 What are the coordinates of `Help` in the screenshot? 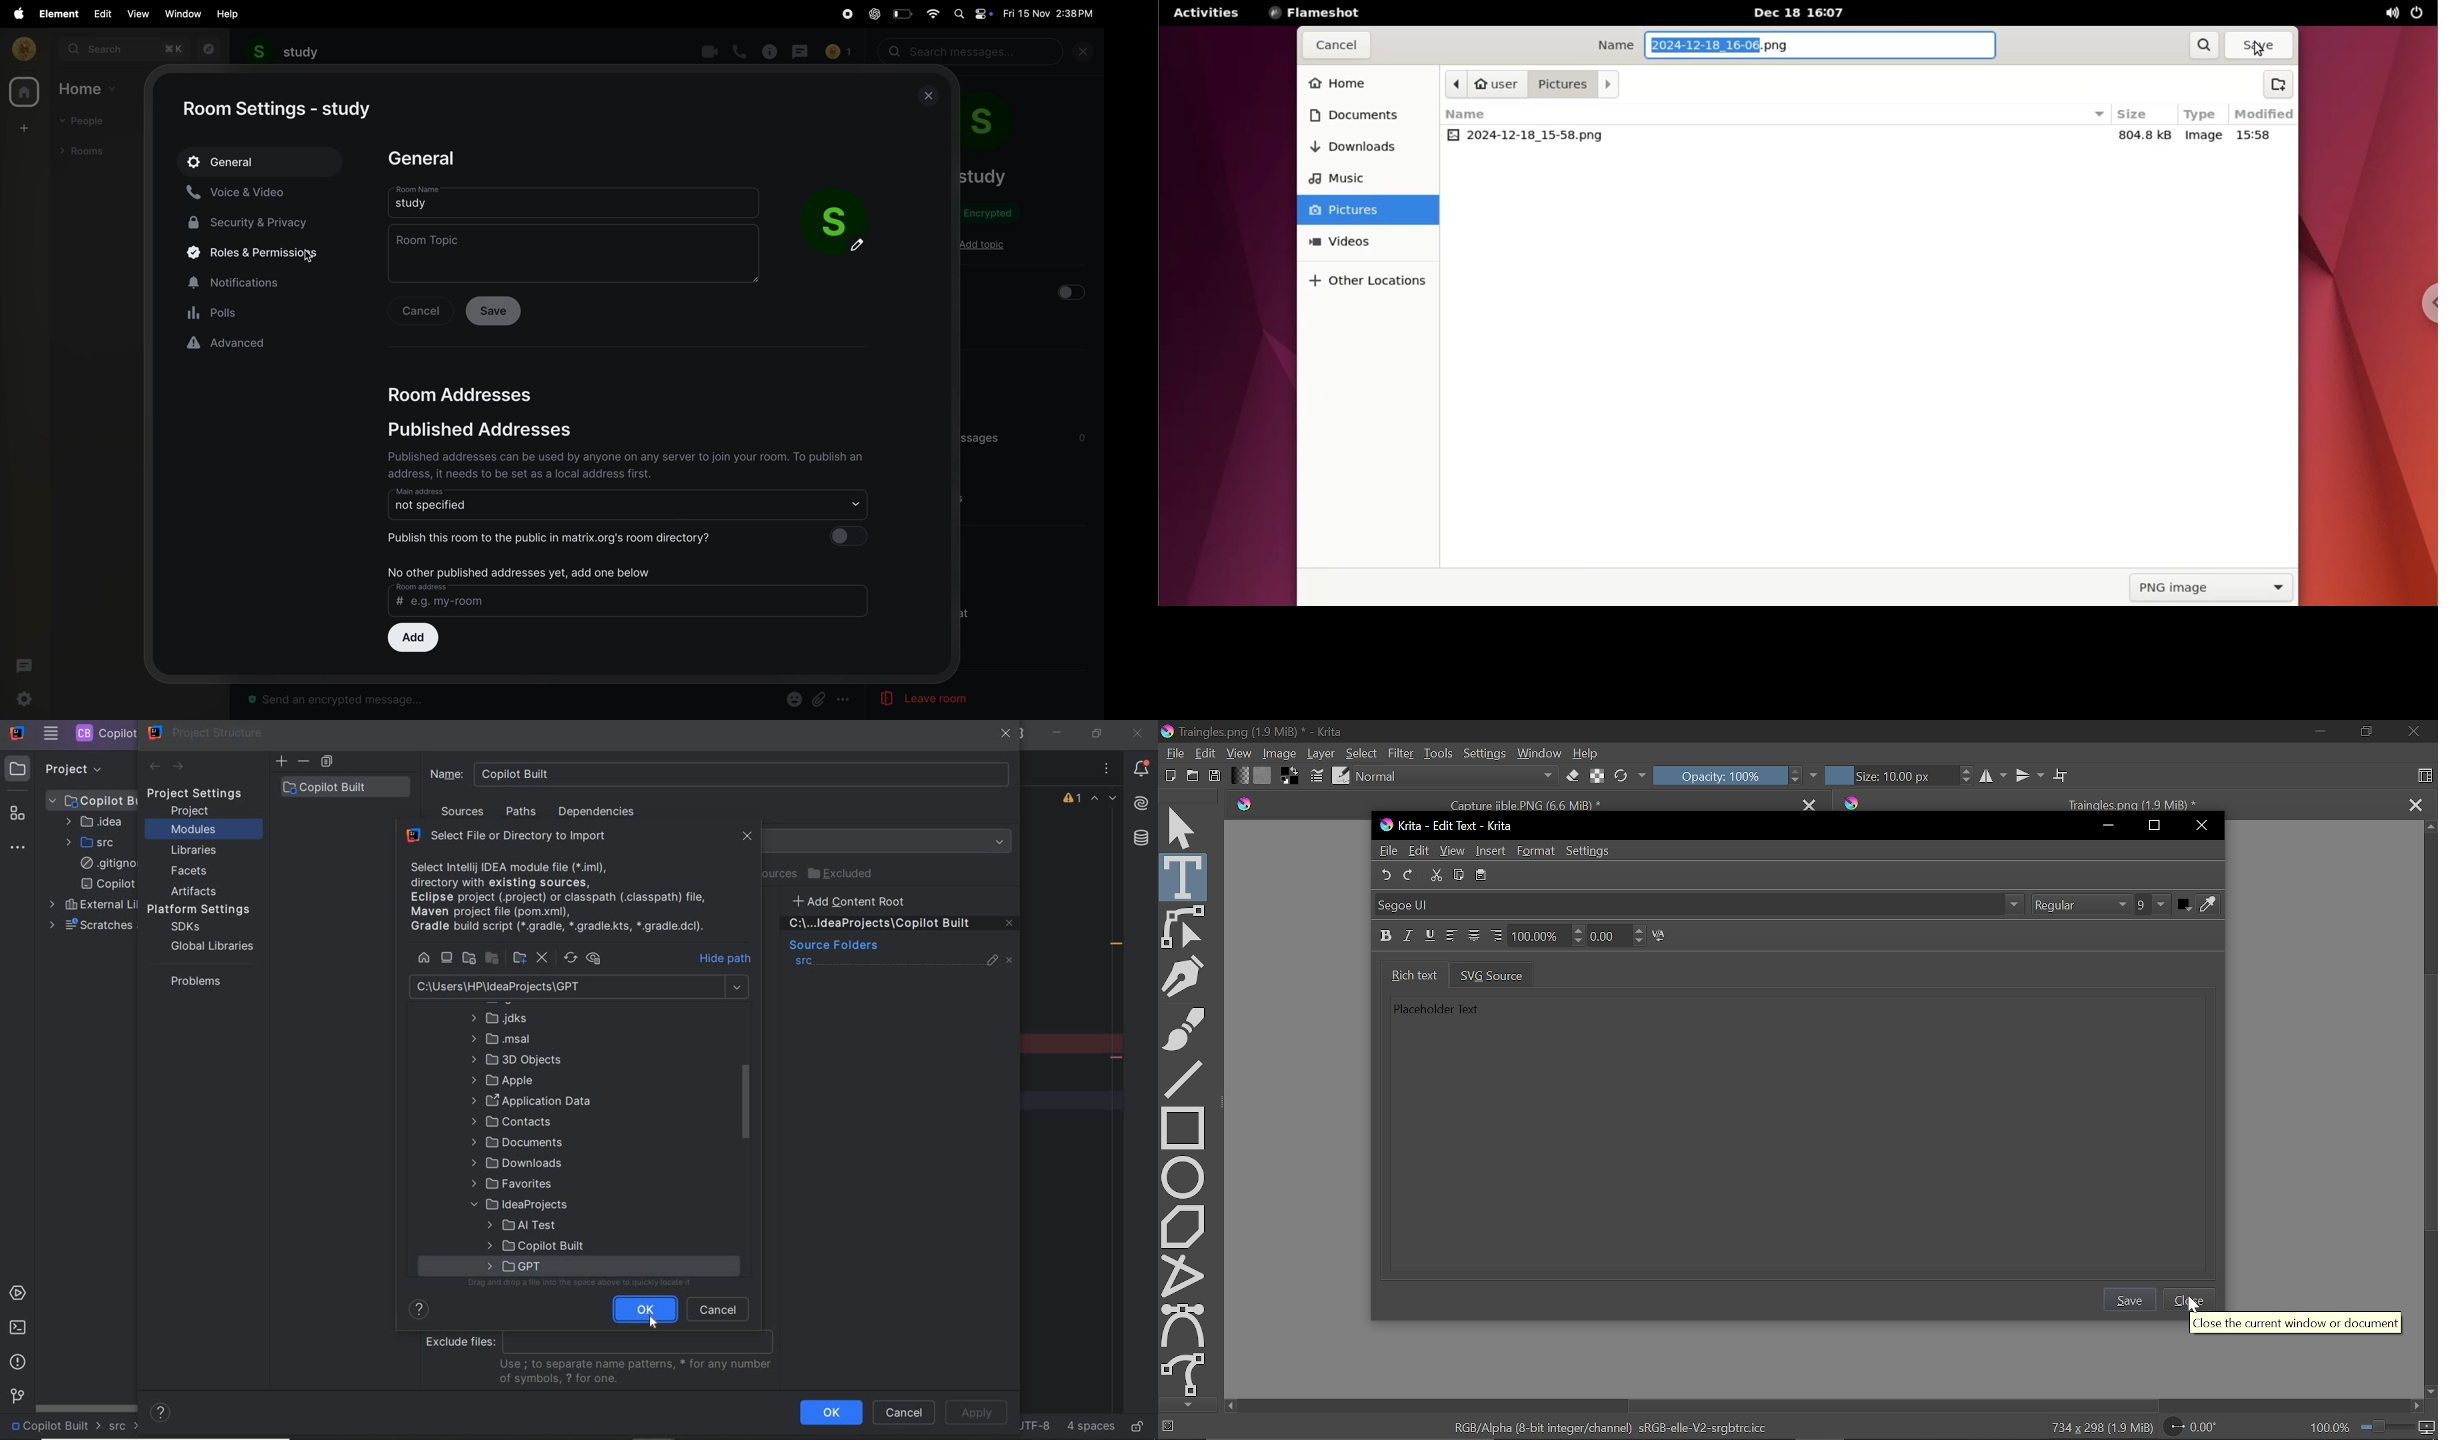 It's located at (1588, 755).